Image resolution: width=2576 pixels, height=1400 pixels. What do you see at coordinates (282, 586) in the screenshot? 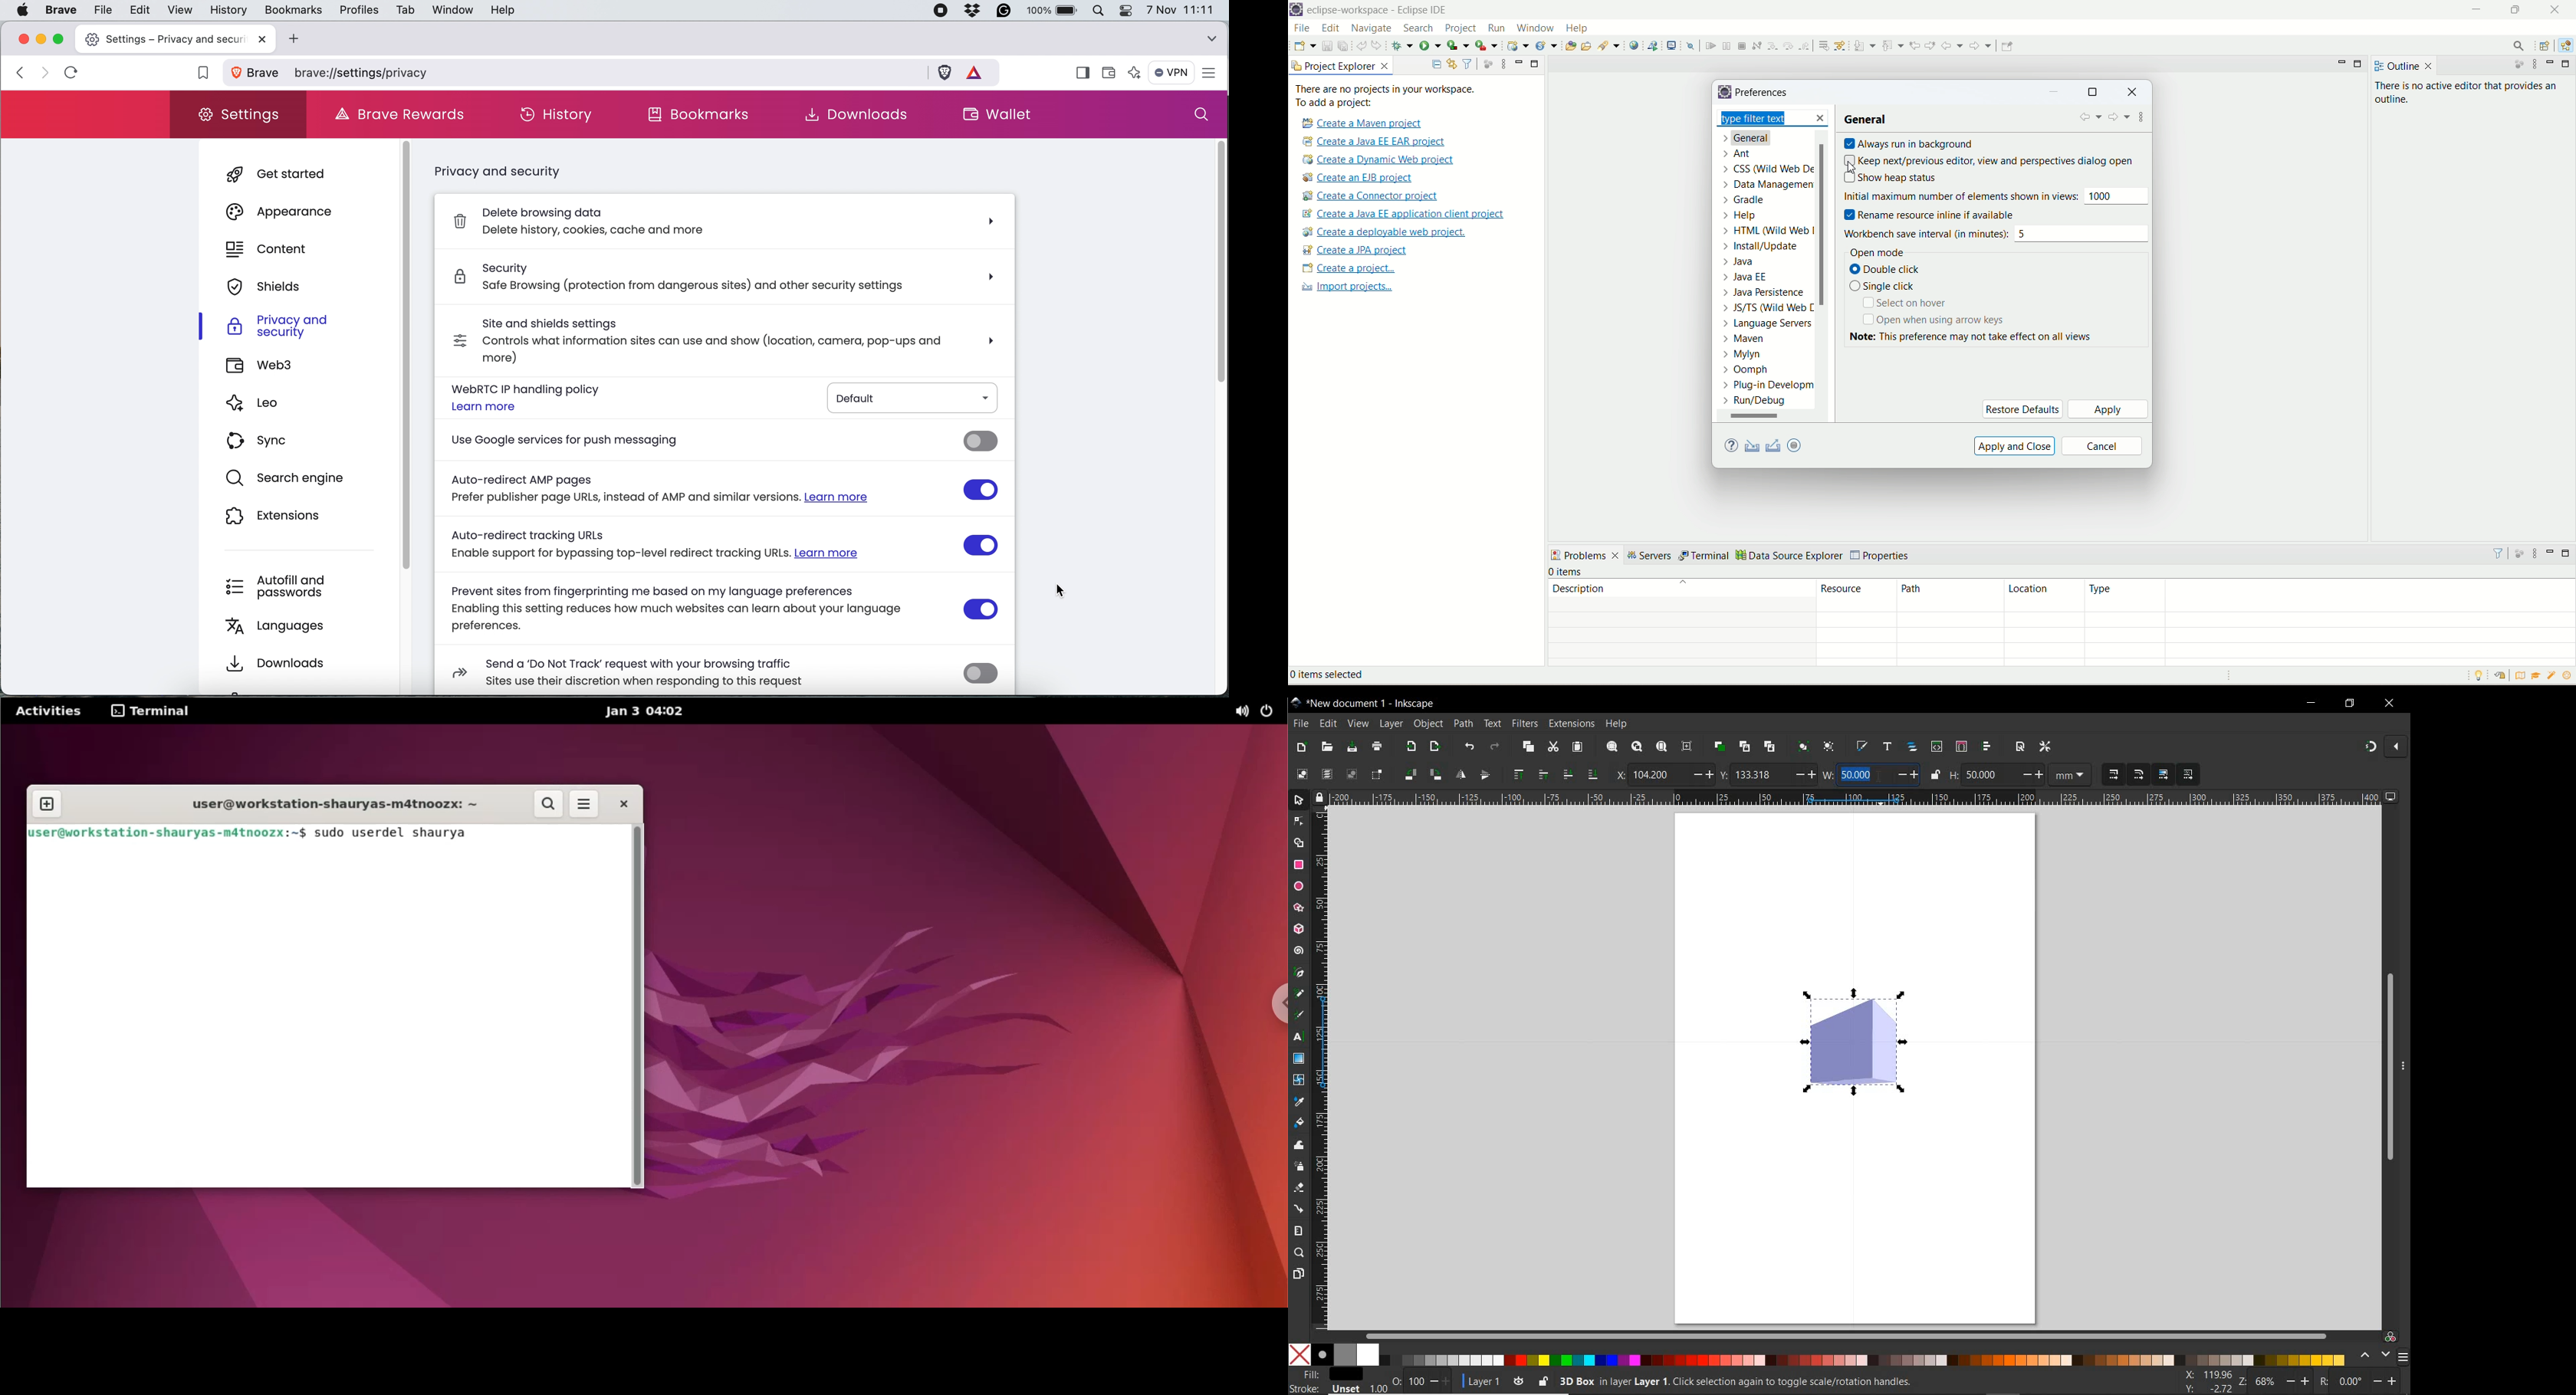
I see `autofill and passwords` at bounding box center [282, 586].